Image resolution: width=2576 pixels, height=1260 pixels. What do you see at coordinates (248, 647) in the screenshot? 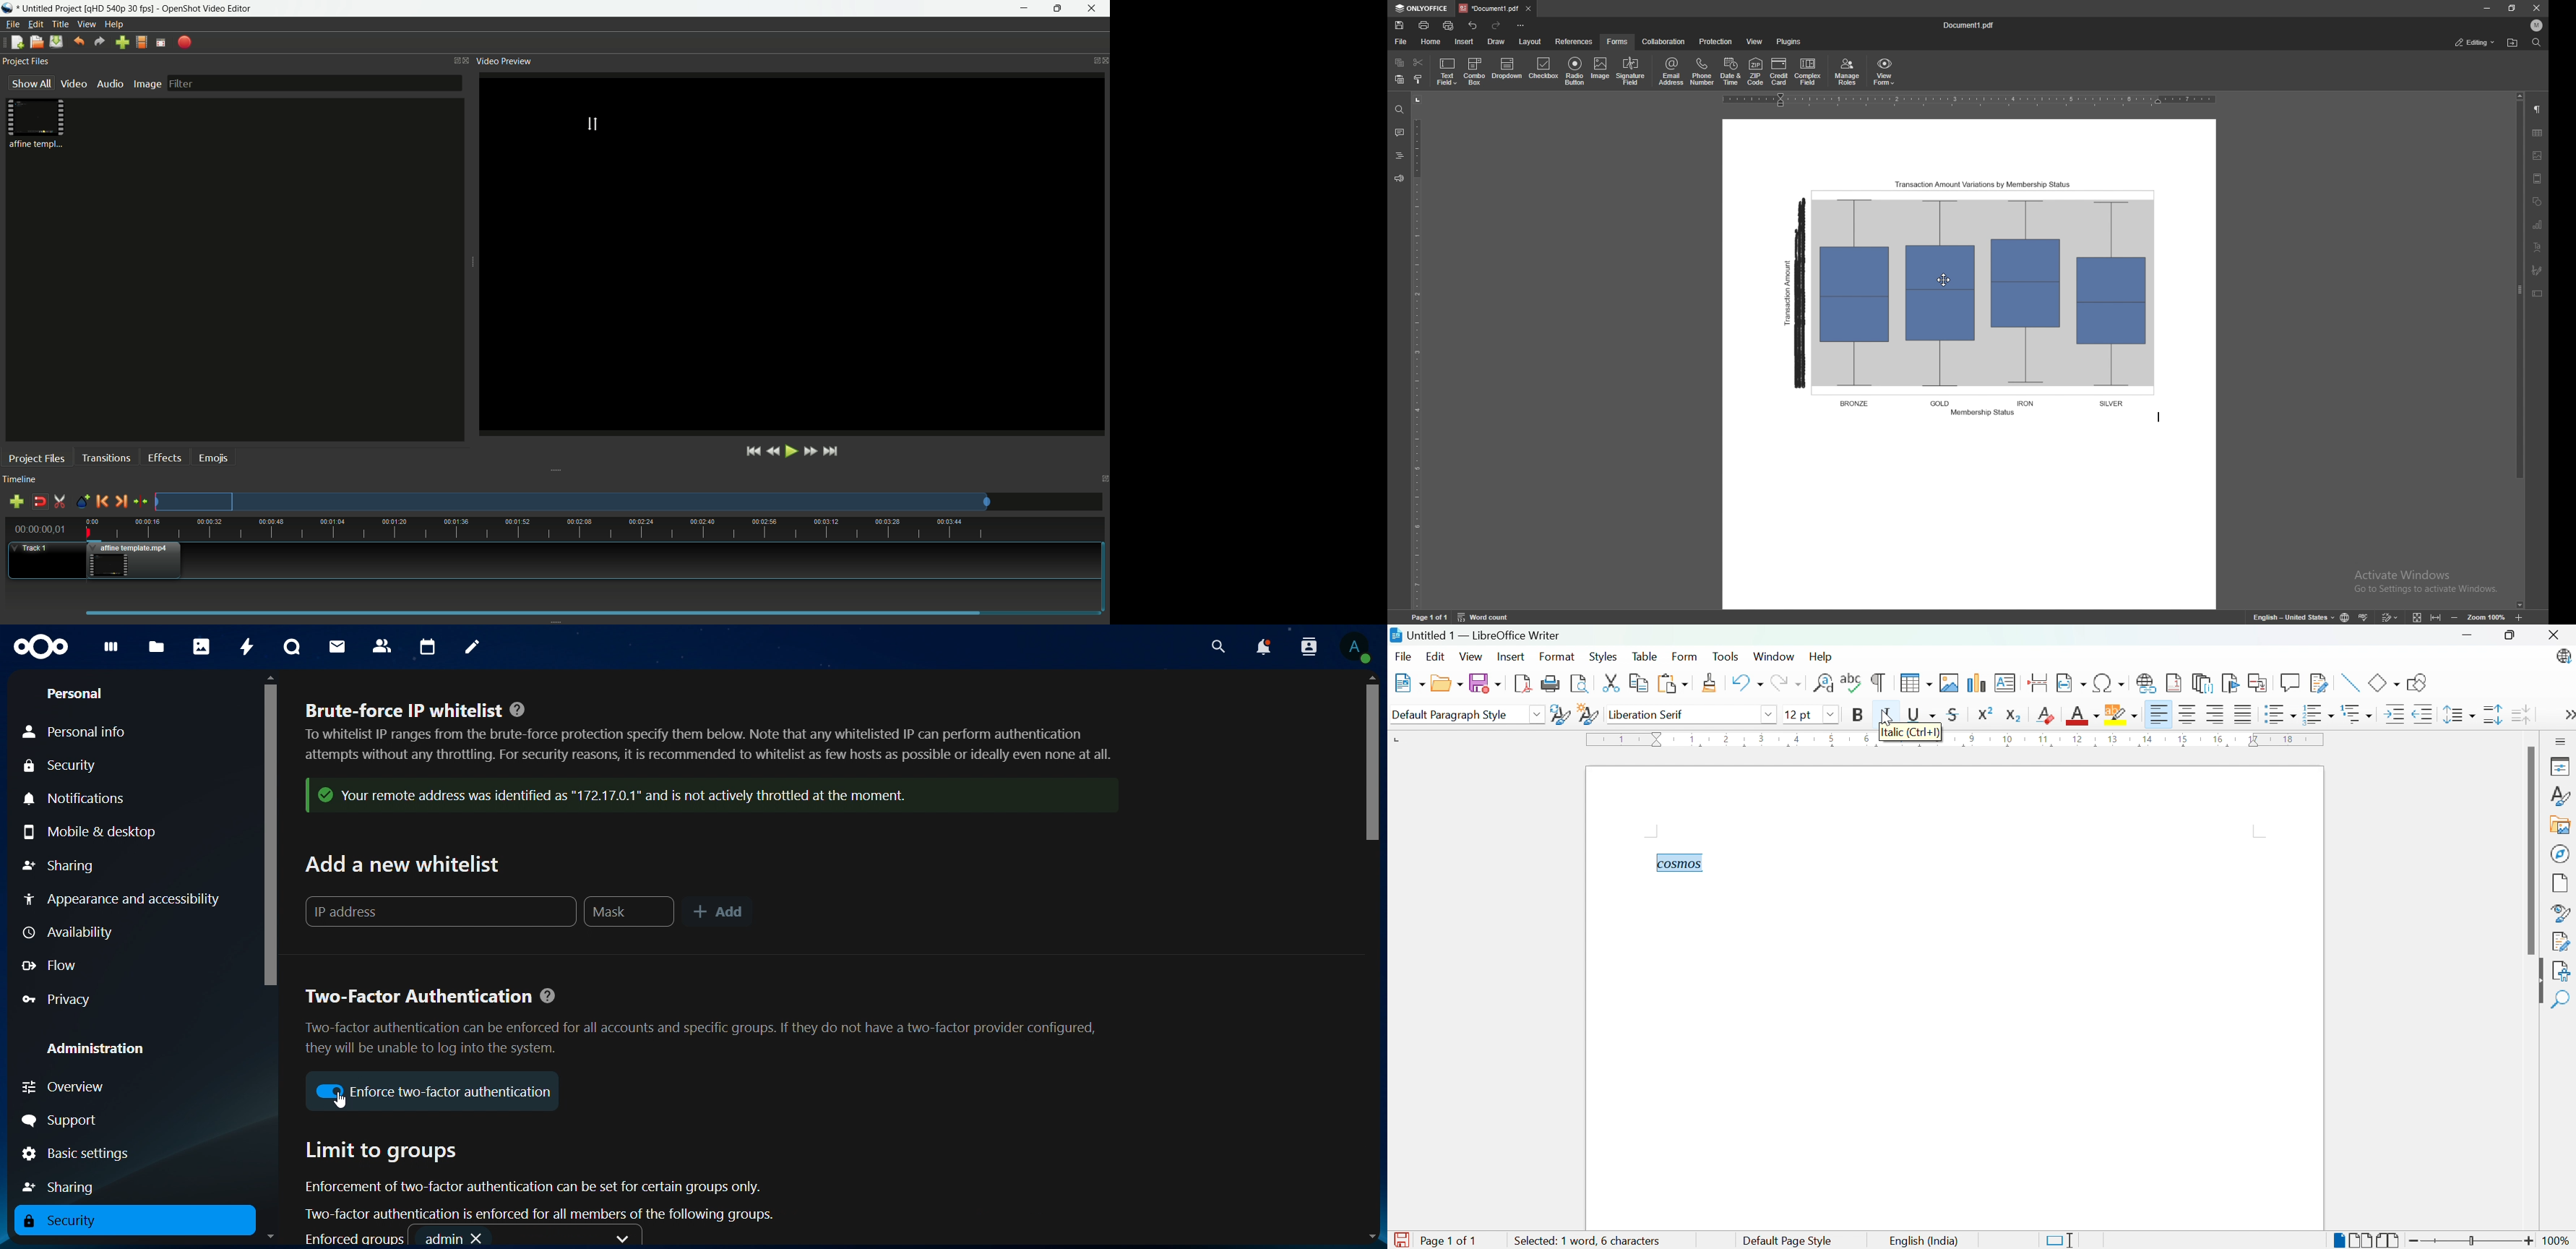
I see `activity` at bounding box center [248, 647].